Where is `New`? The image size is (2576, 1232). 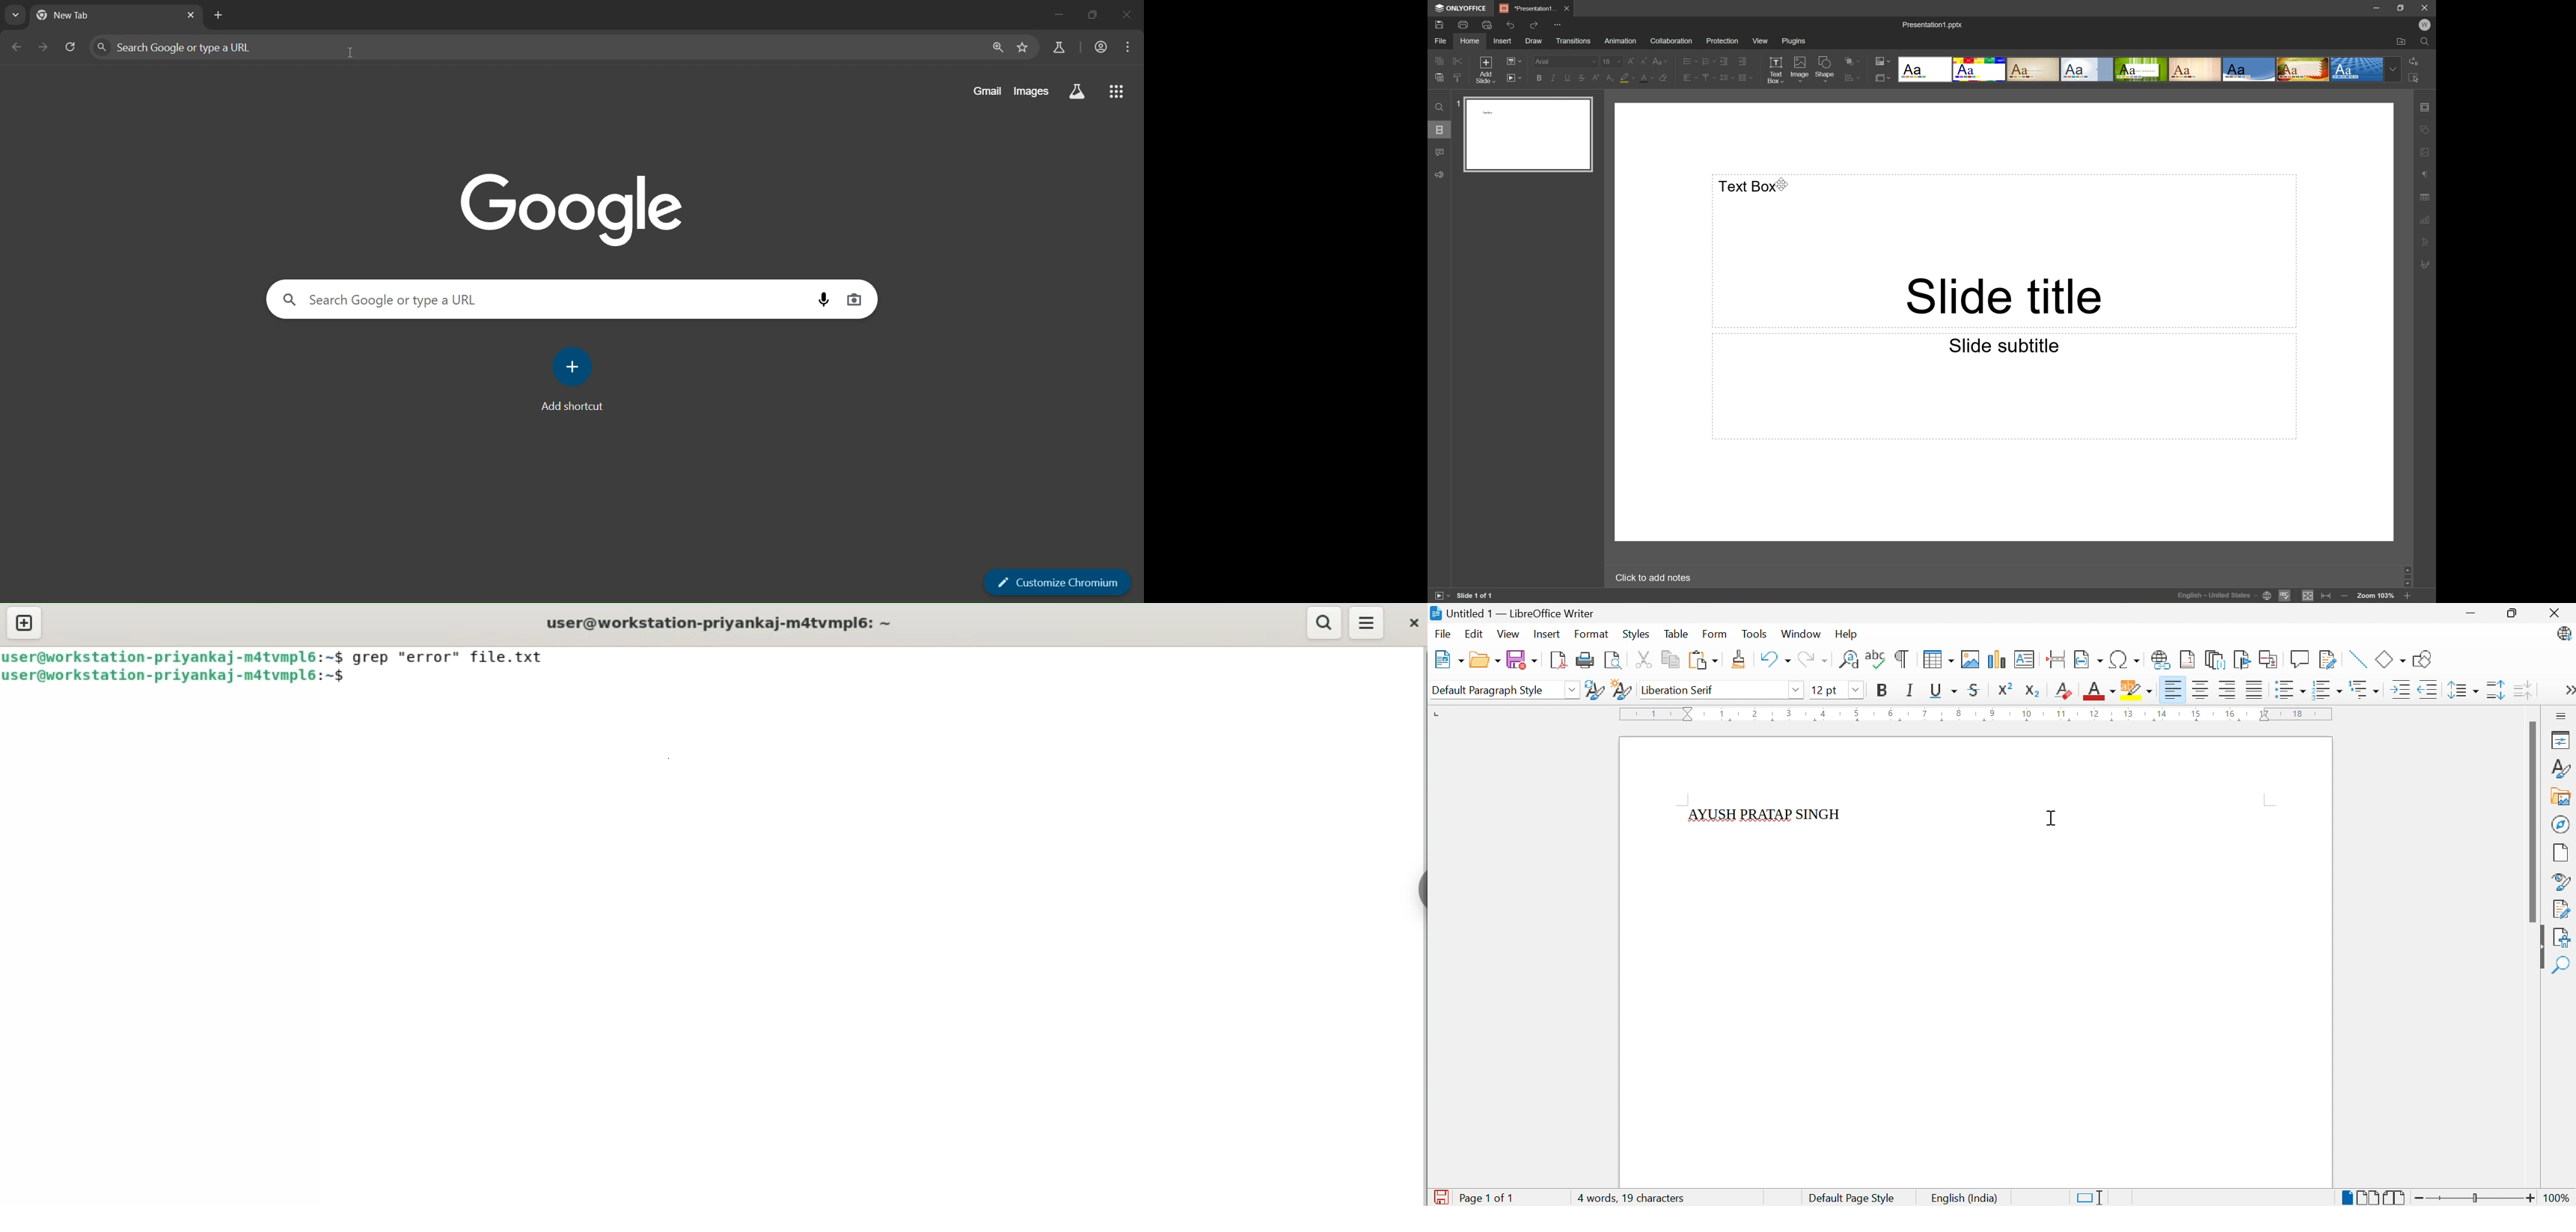 New is located at coordinates (1447, 659).